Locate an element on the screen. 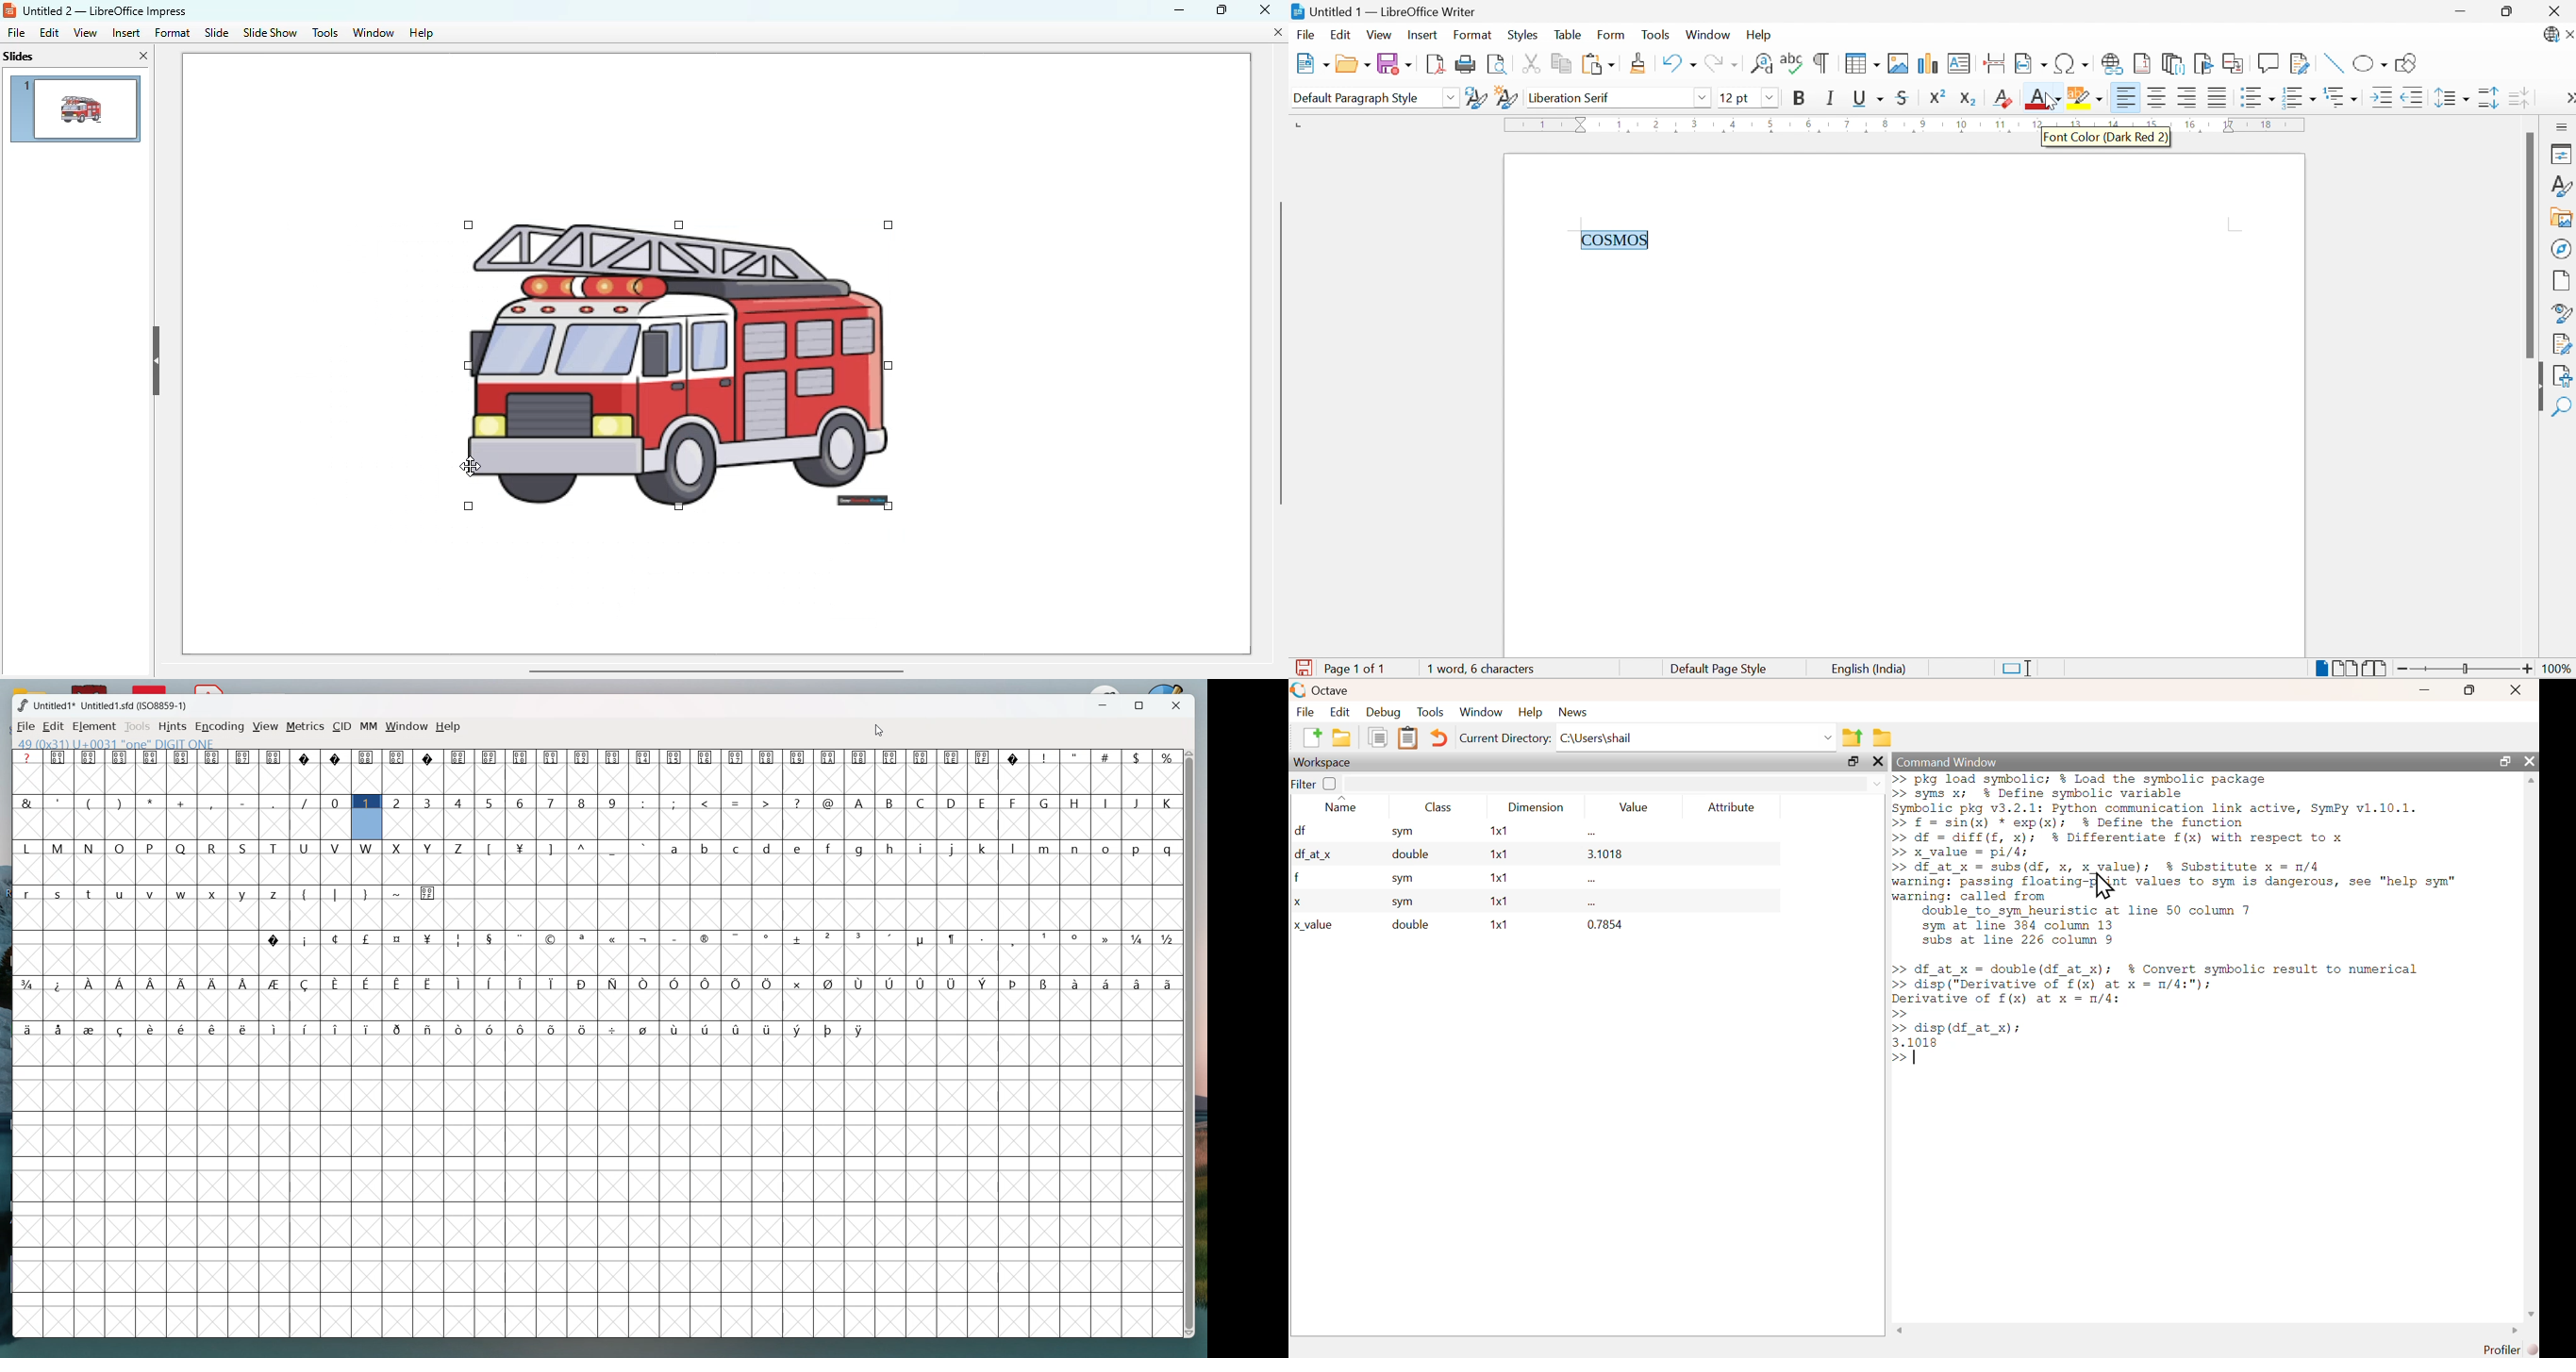 This screenshot has width=2576, height=1372. format is located at coordinates (172, 32).